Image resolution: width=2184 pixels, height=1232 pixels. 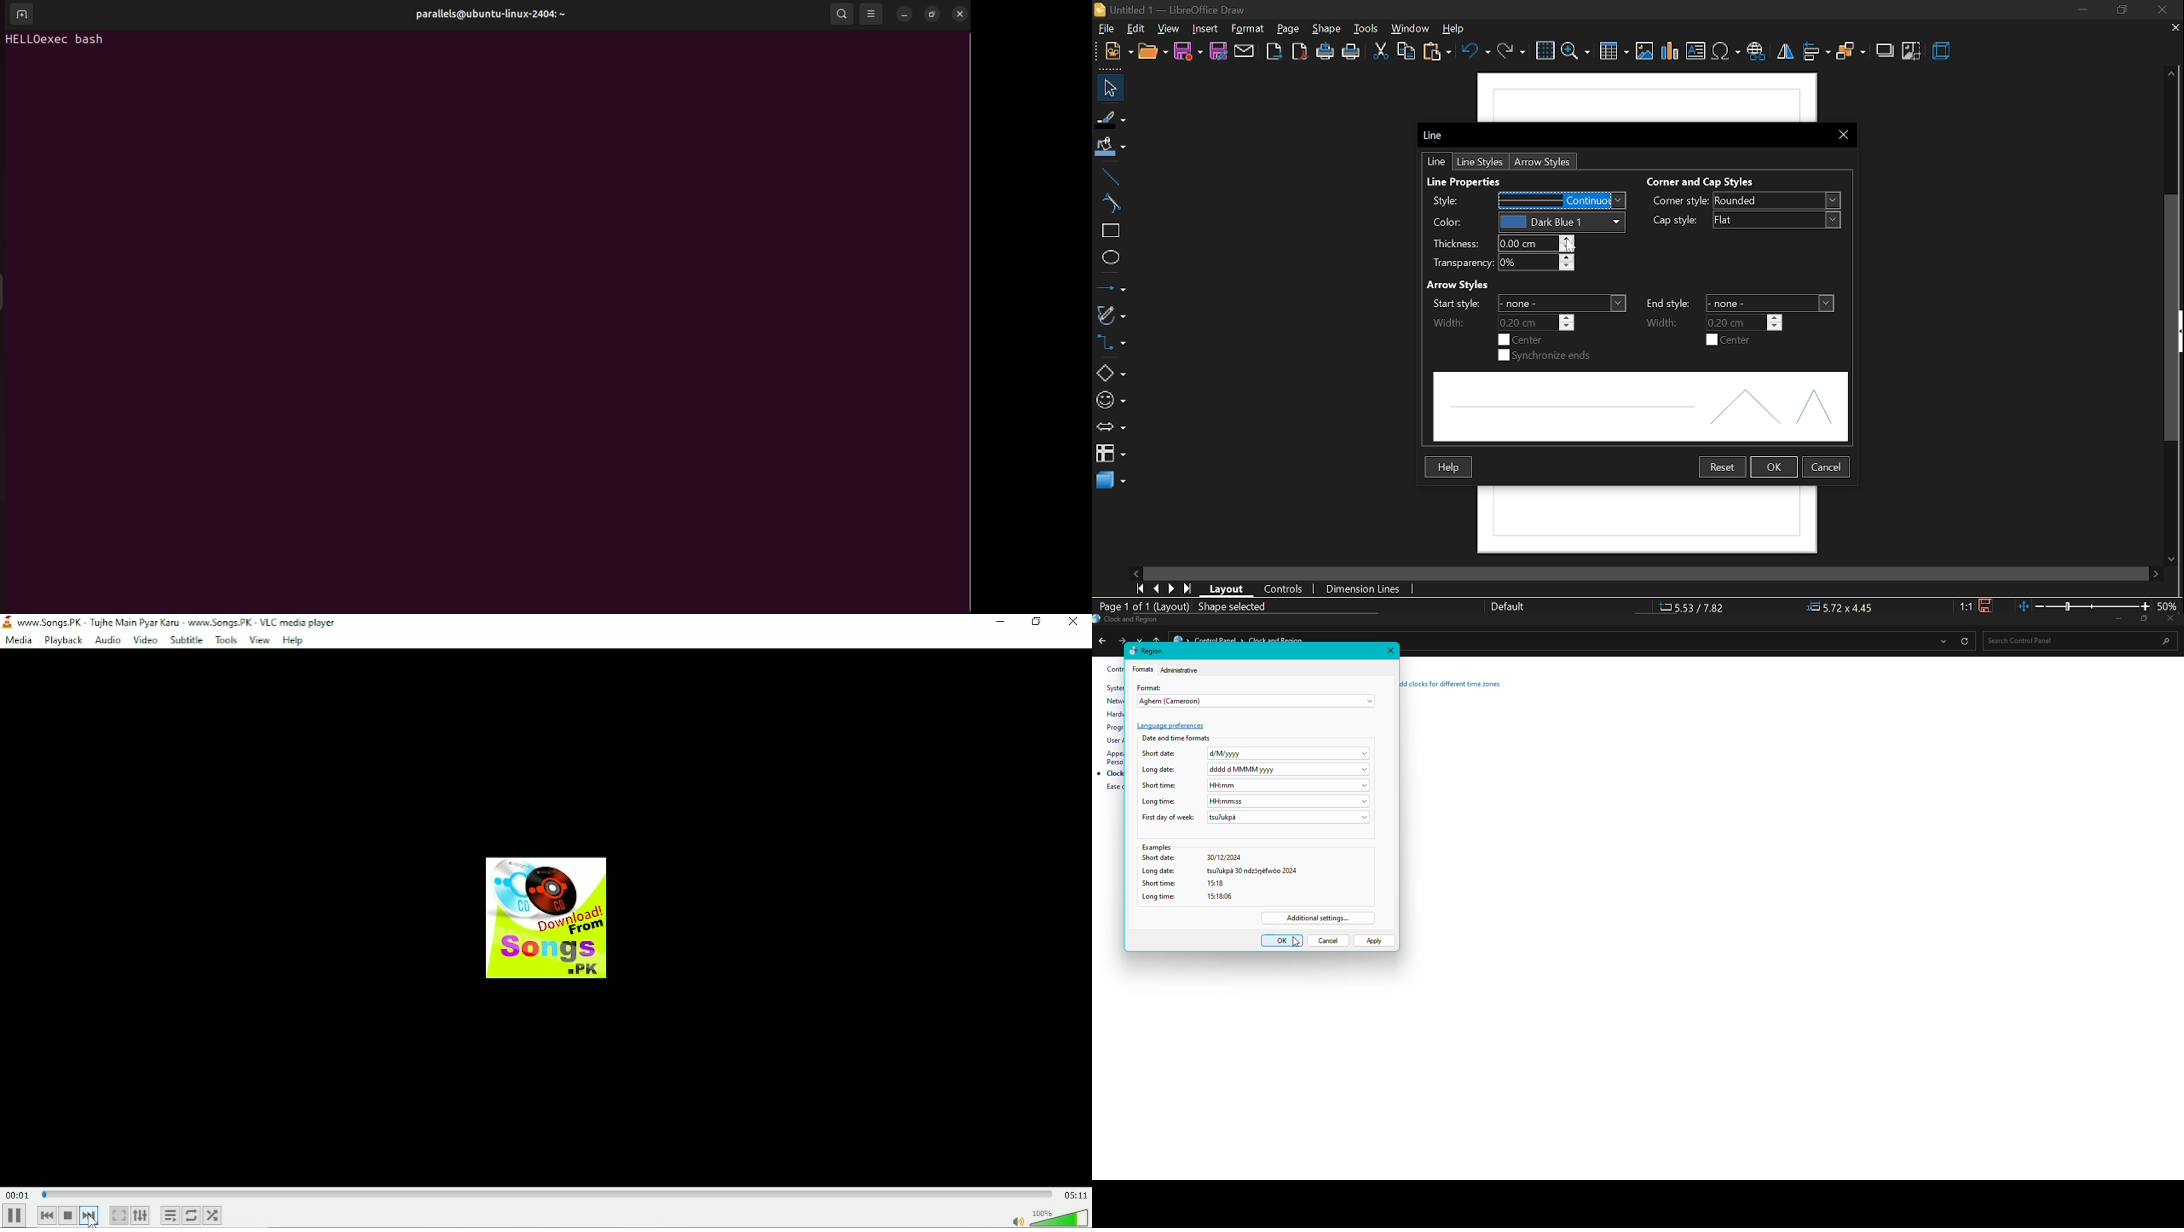 What do you see at coordinates (2084, 607) in the screenshot?
I see `change zoom` at bounding box center [2084, 607].